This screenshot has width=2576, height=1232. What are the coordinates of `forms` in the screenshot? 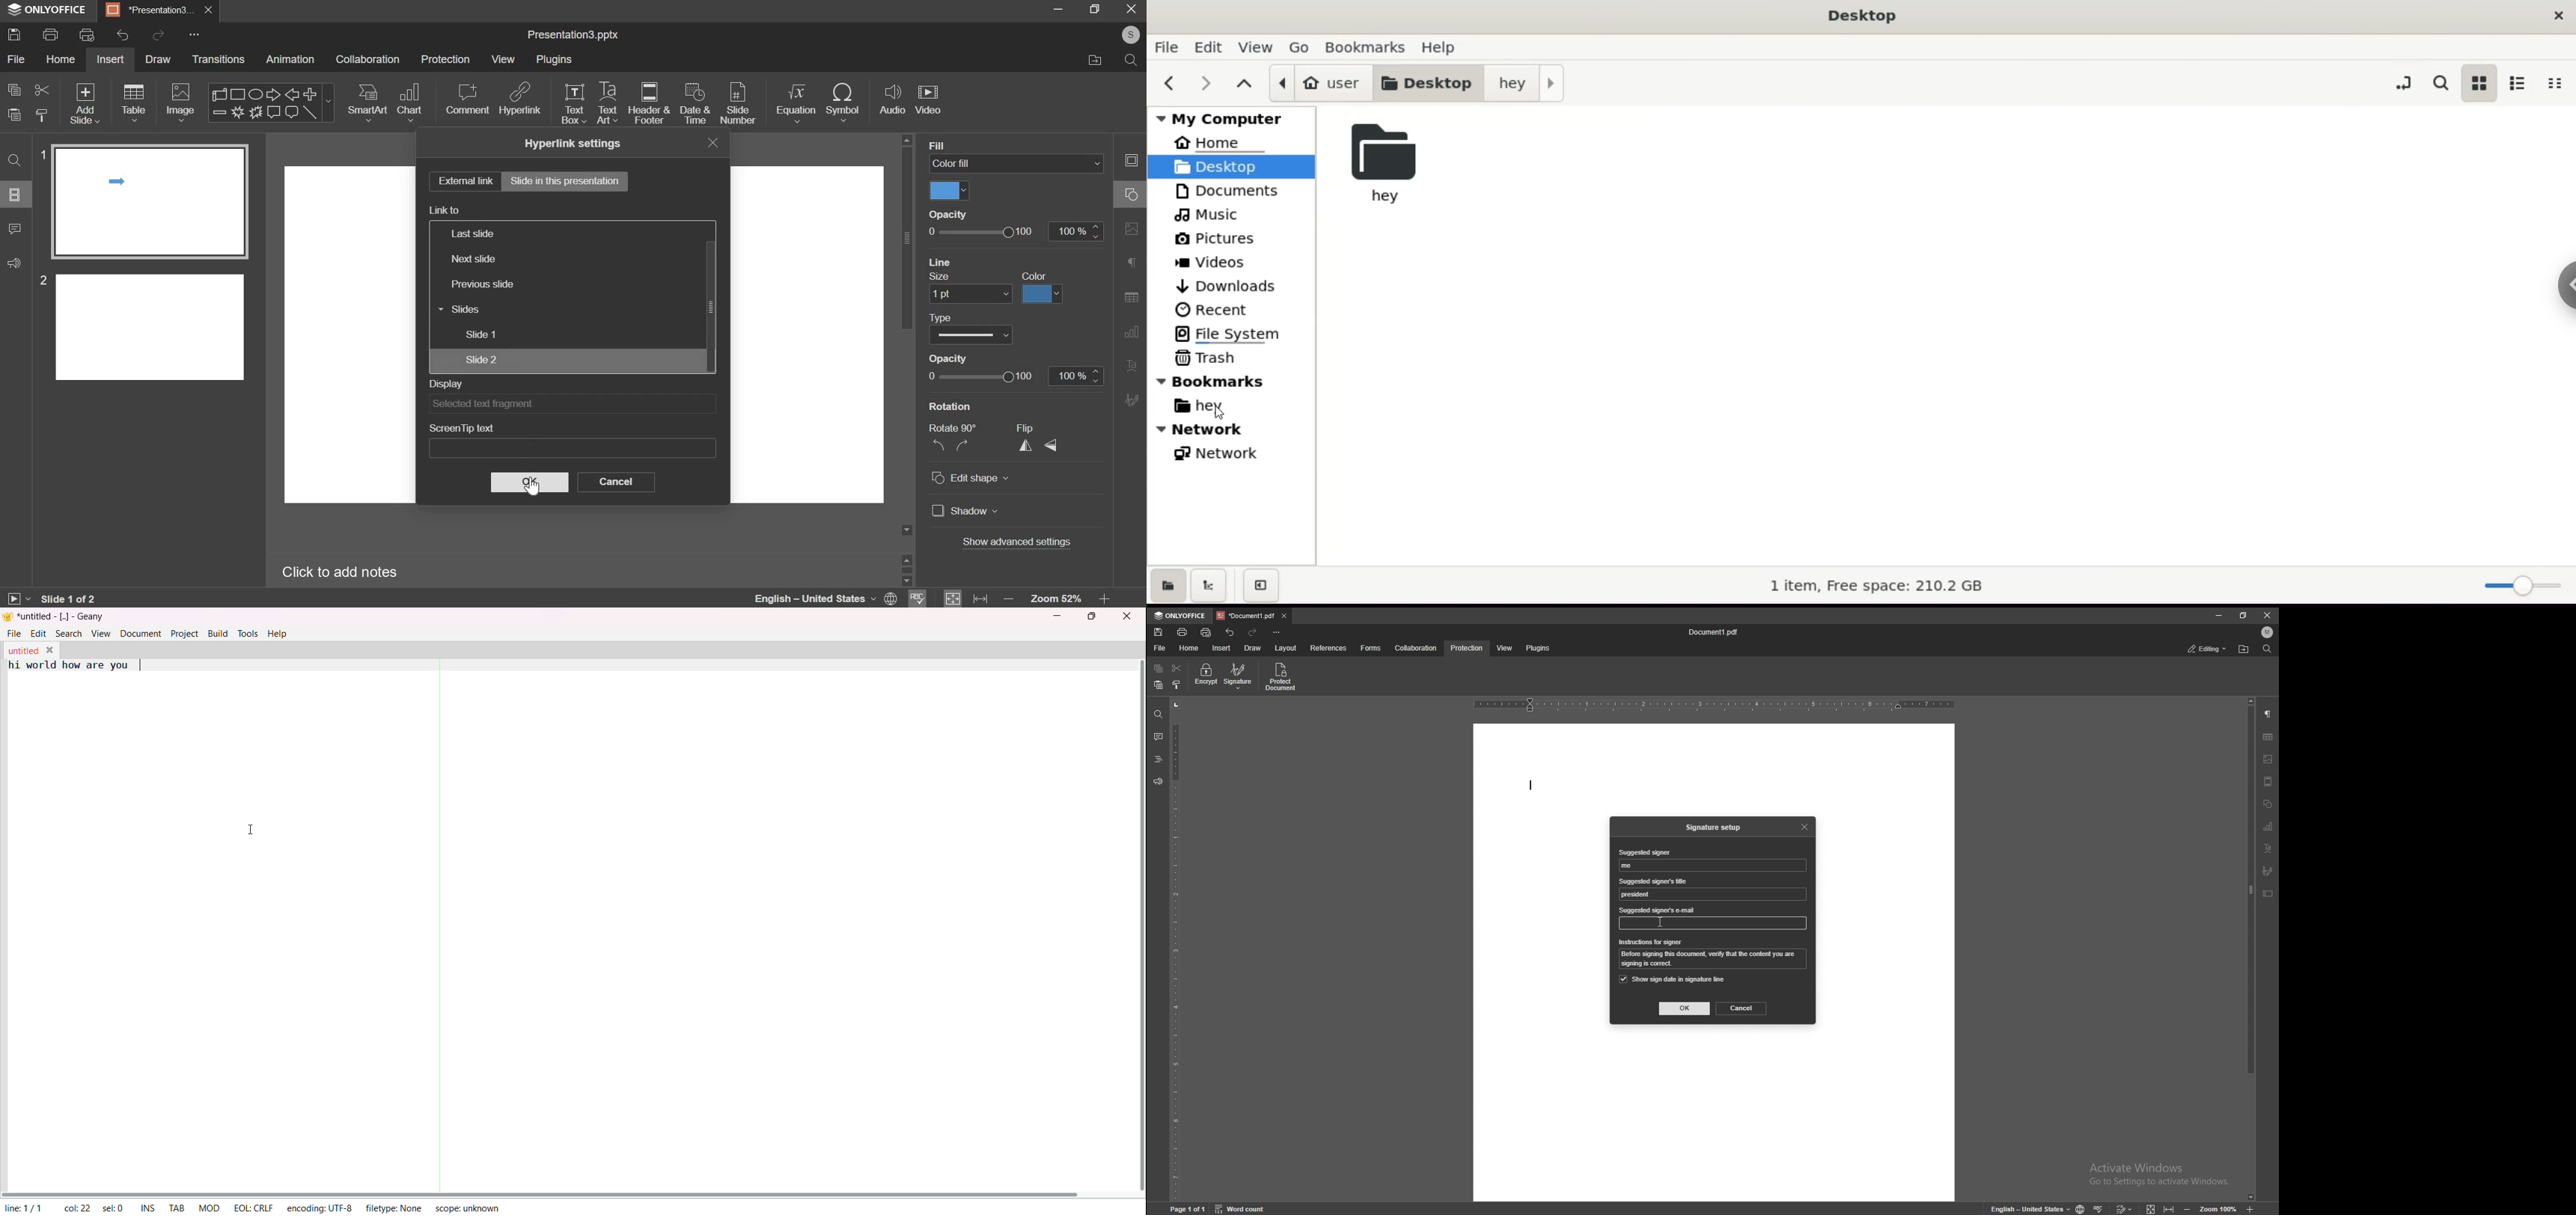 It's located at (1372, 648).